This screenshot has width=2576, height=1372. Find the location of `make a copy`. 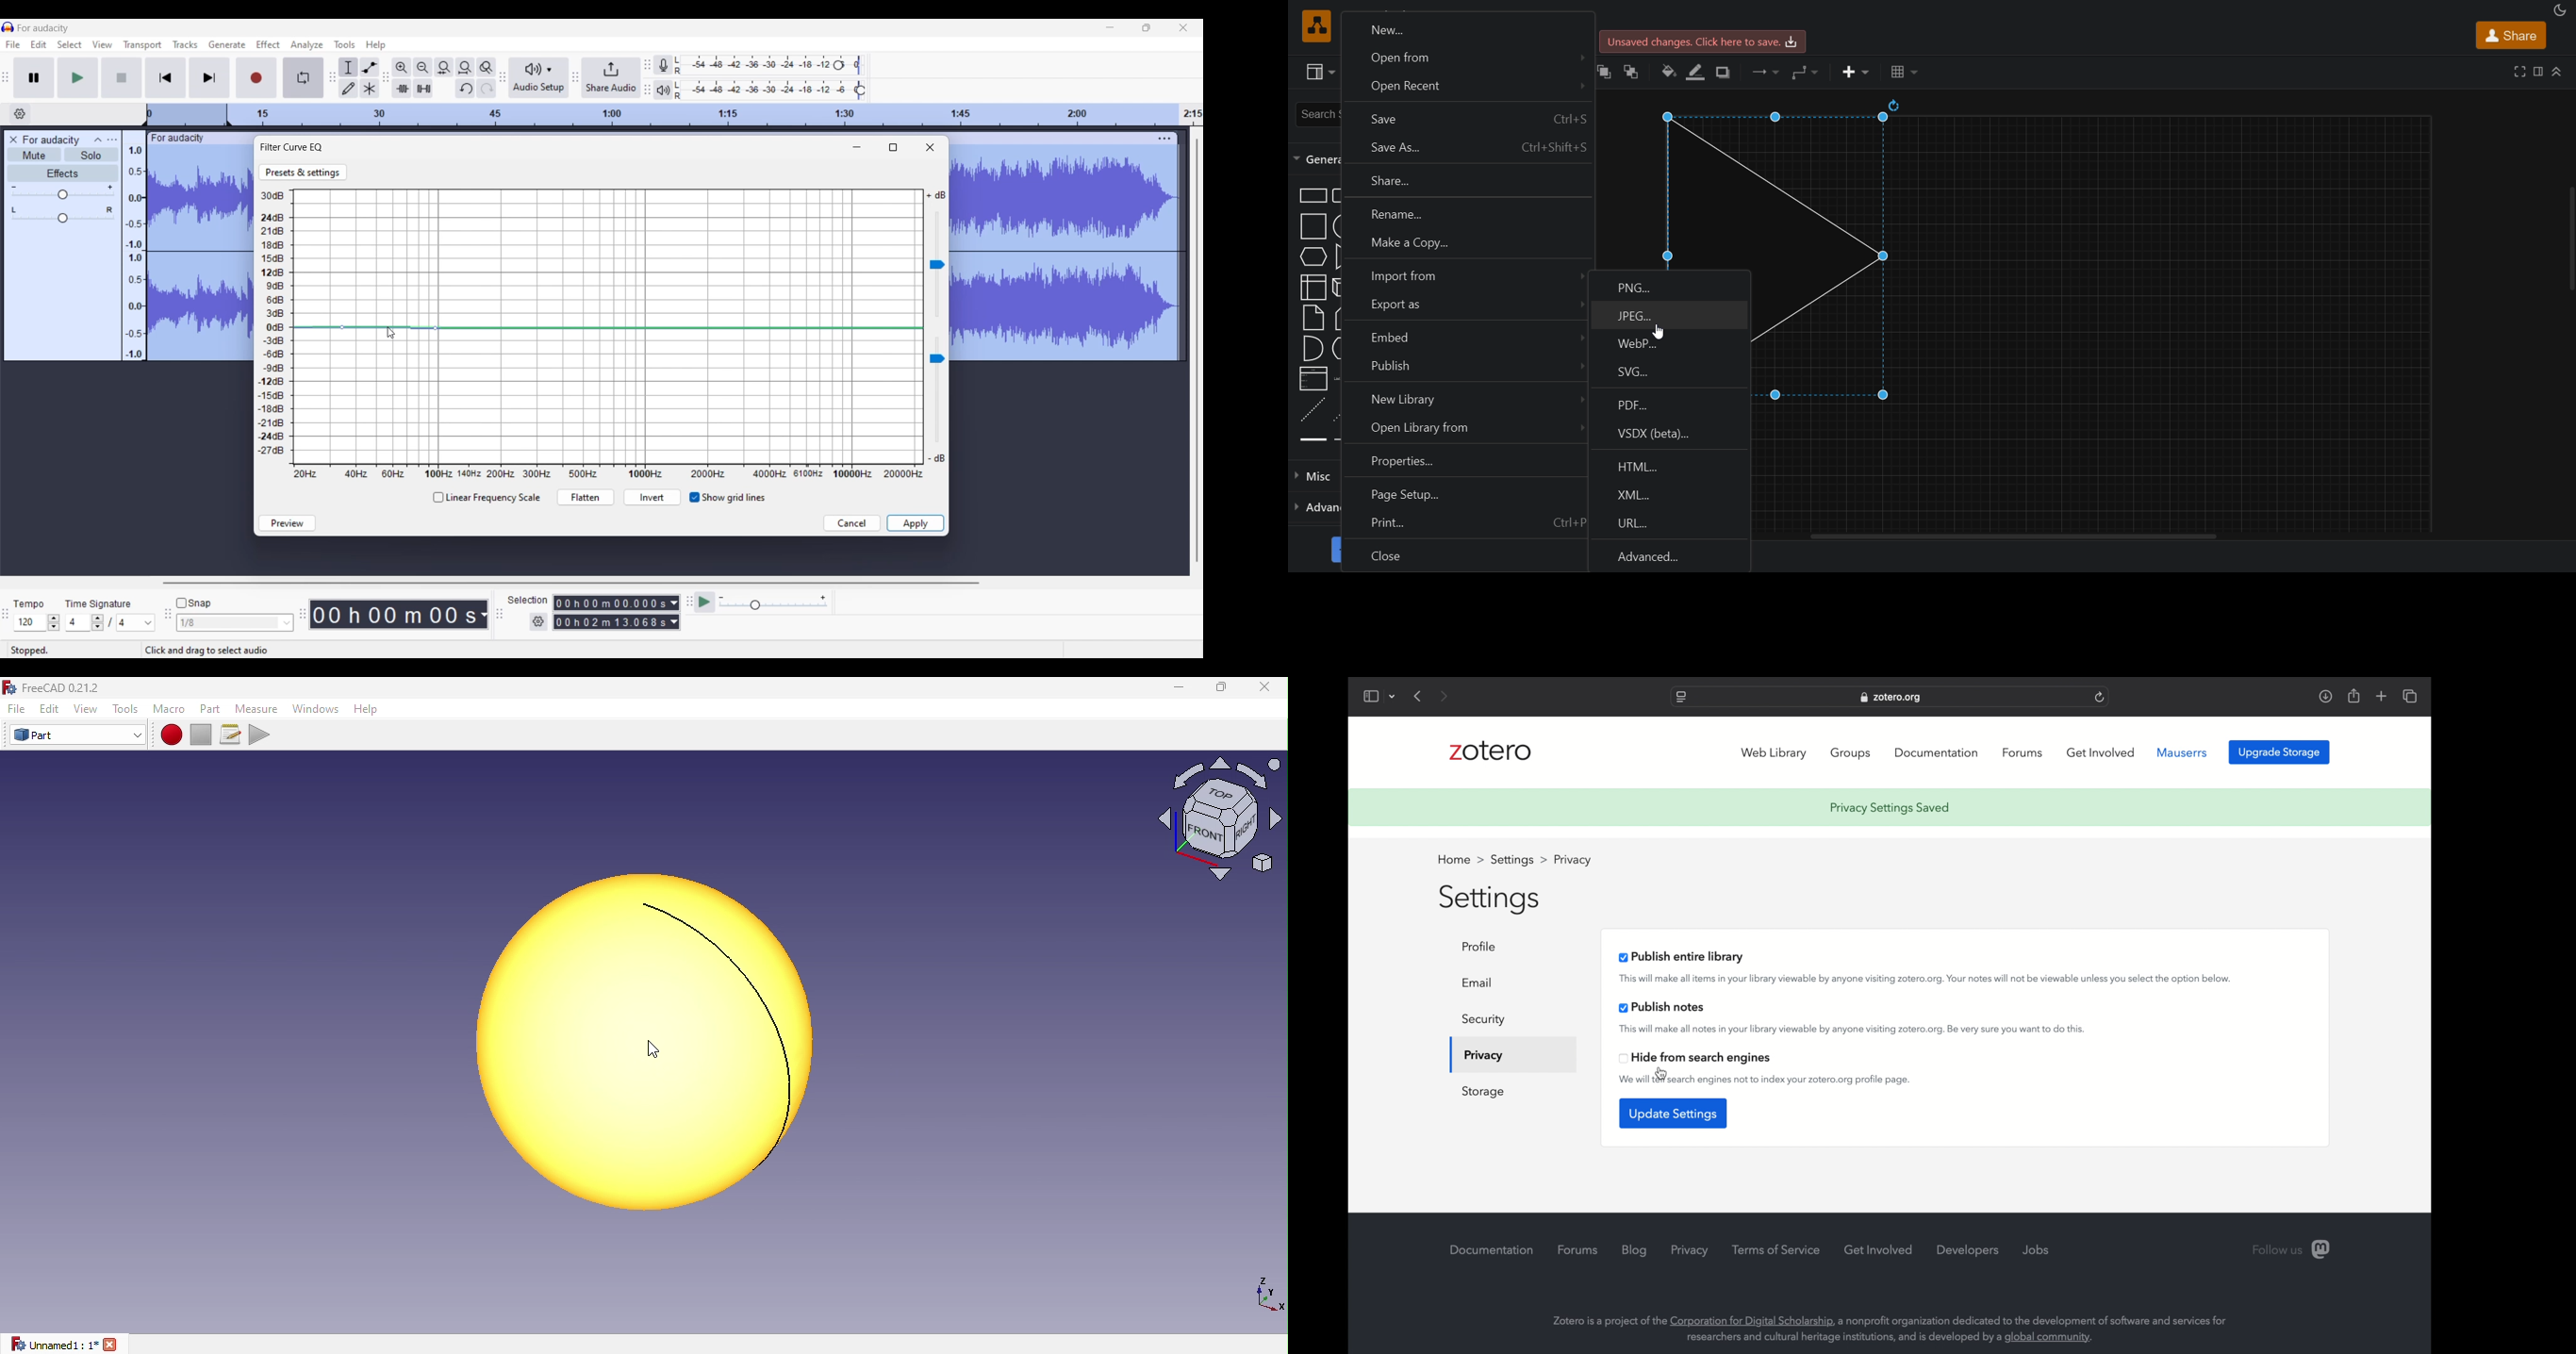

make a copy is located at coordinates (1465, 246).